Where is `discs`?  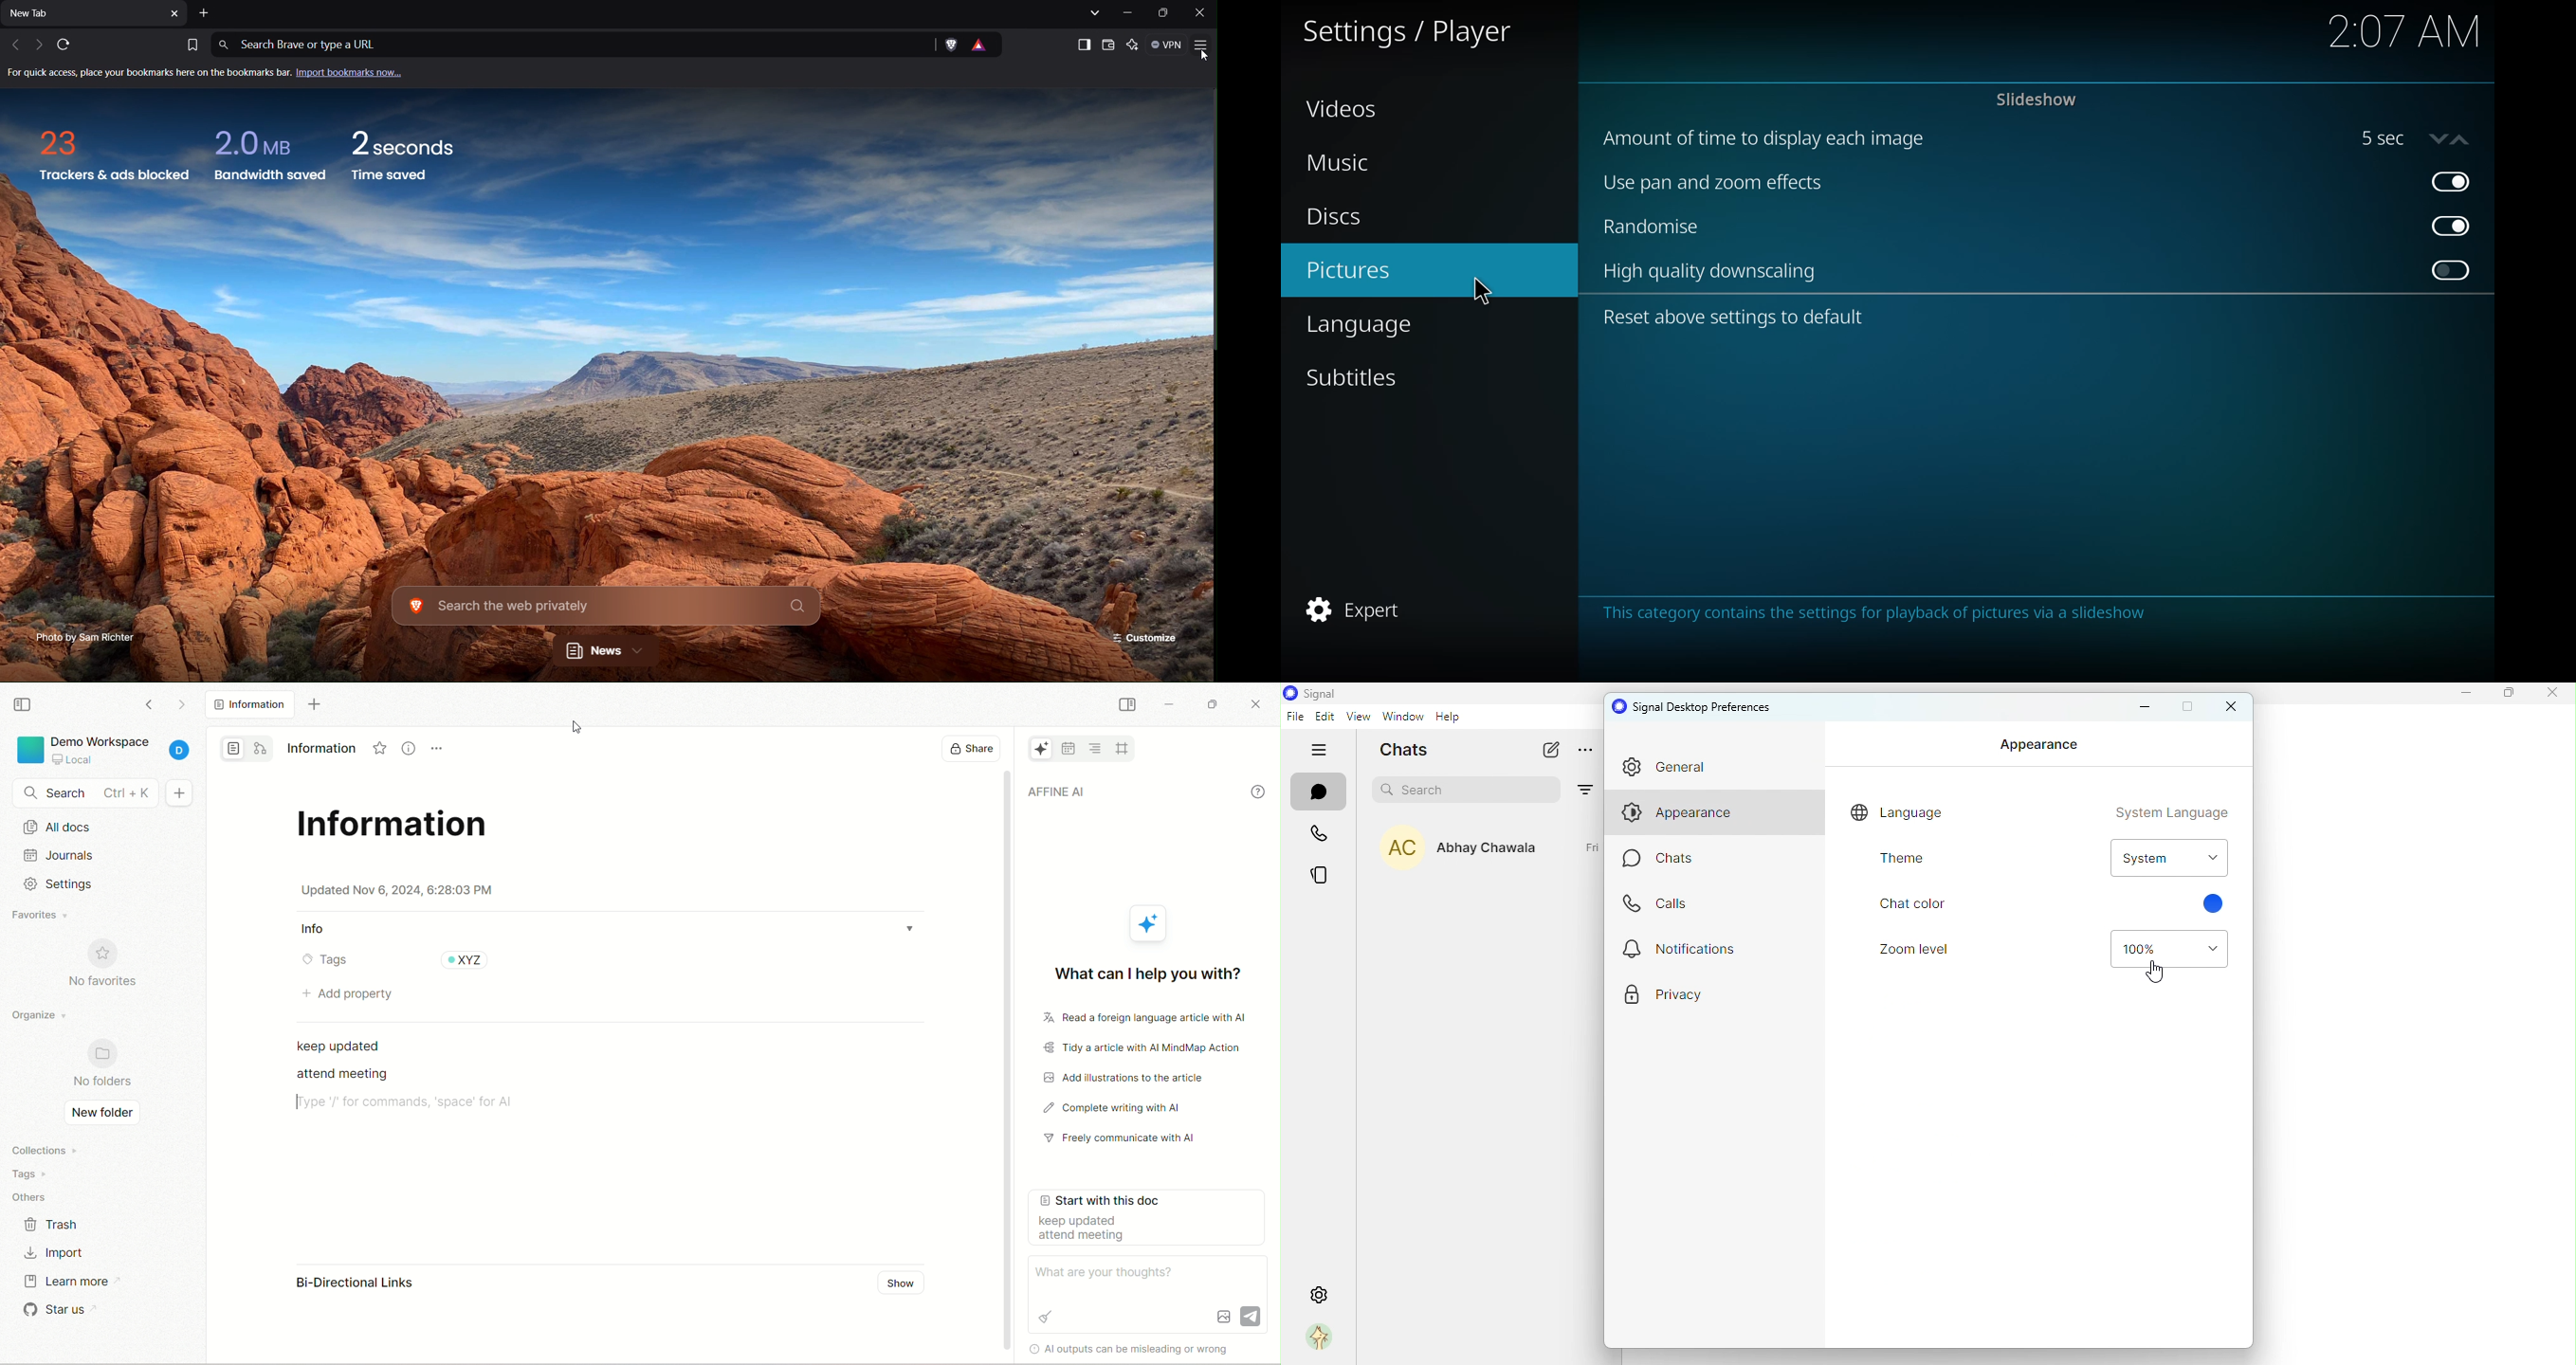
discs is located at coordinates (1339, 217).